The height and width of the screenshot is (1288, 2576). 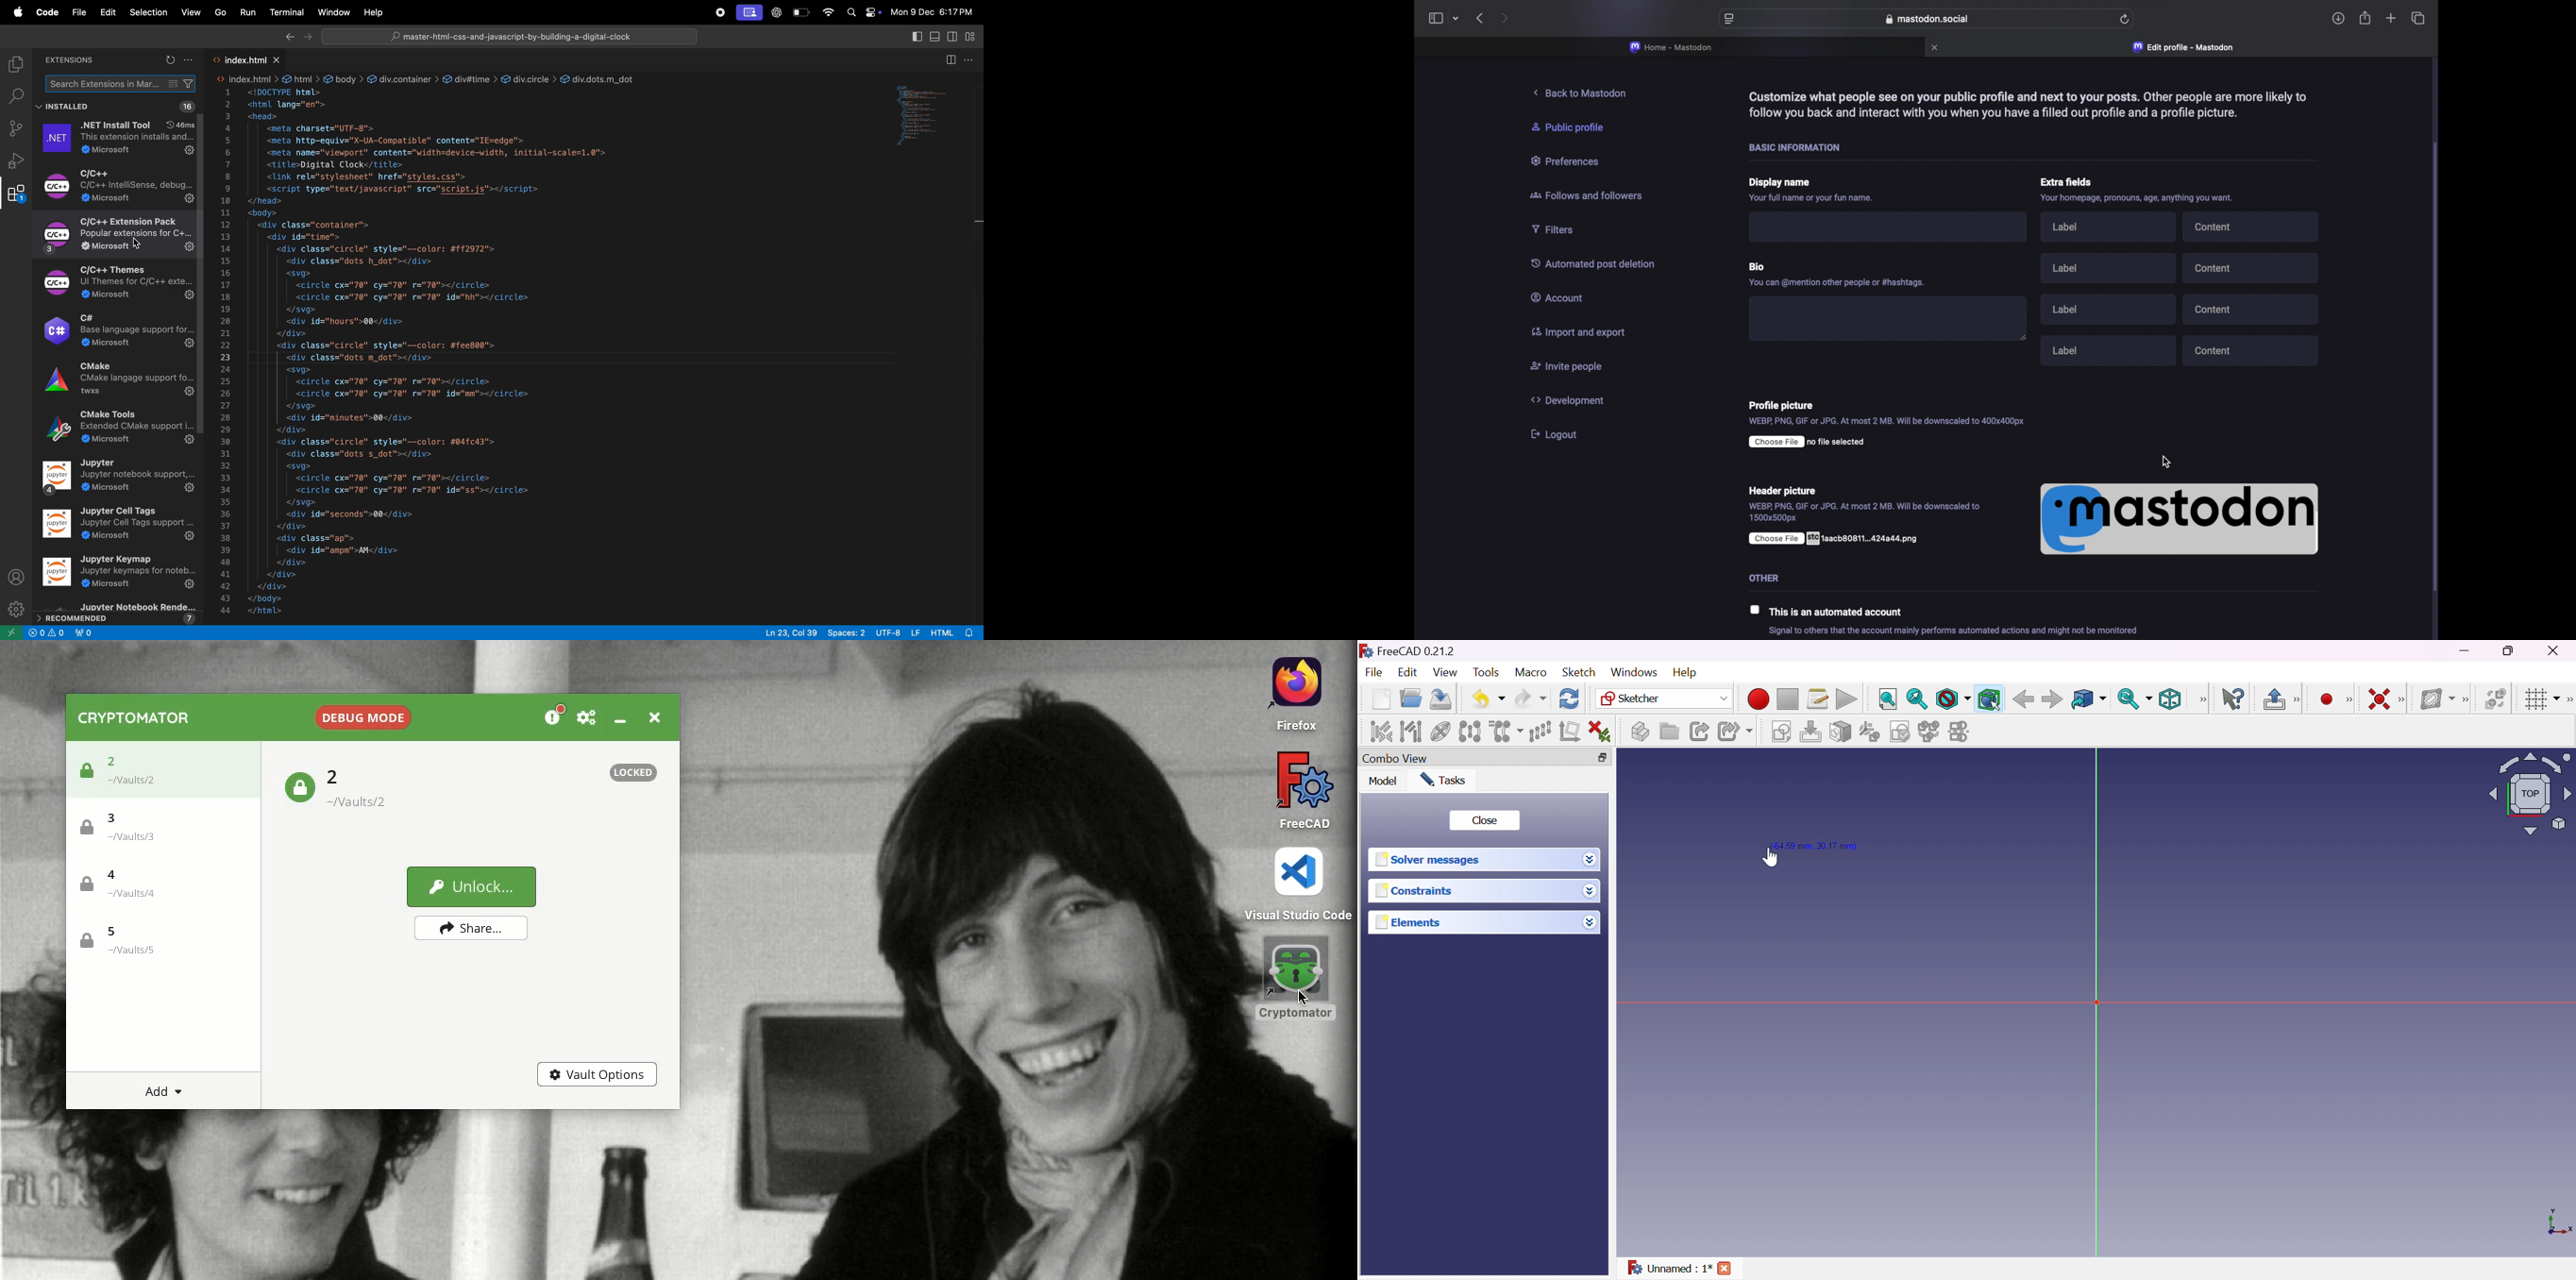 I want to click on Remove axes alignment, so click(x=1569, y=732).